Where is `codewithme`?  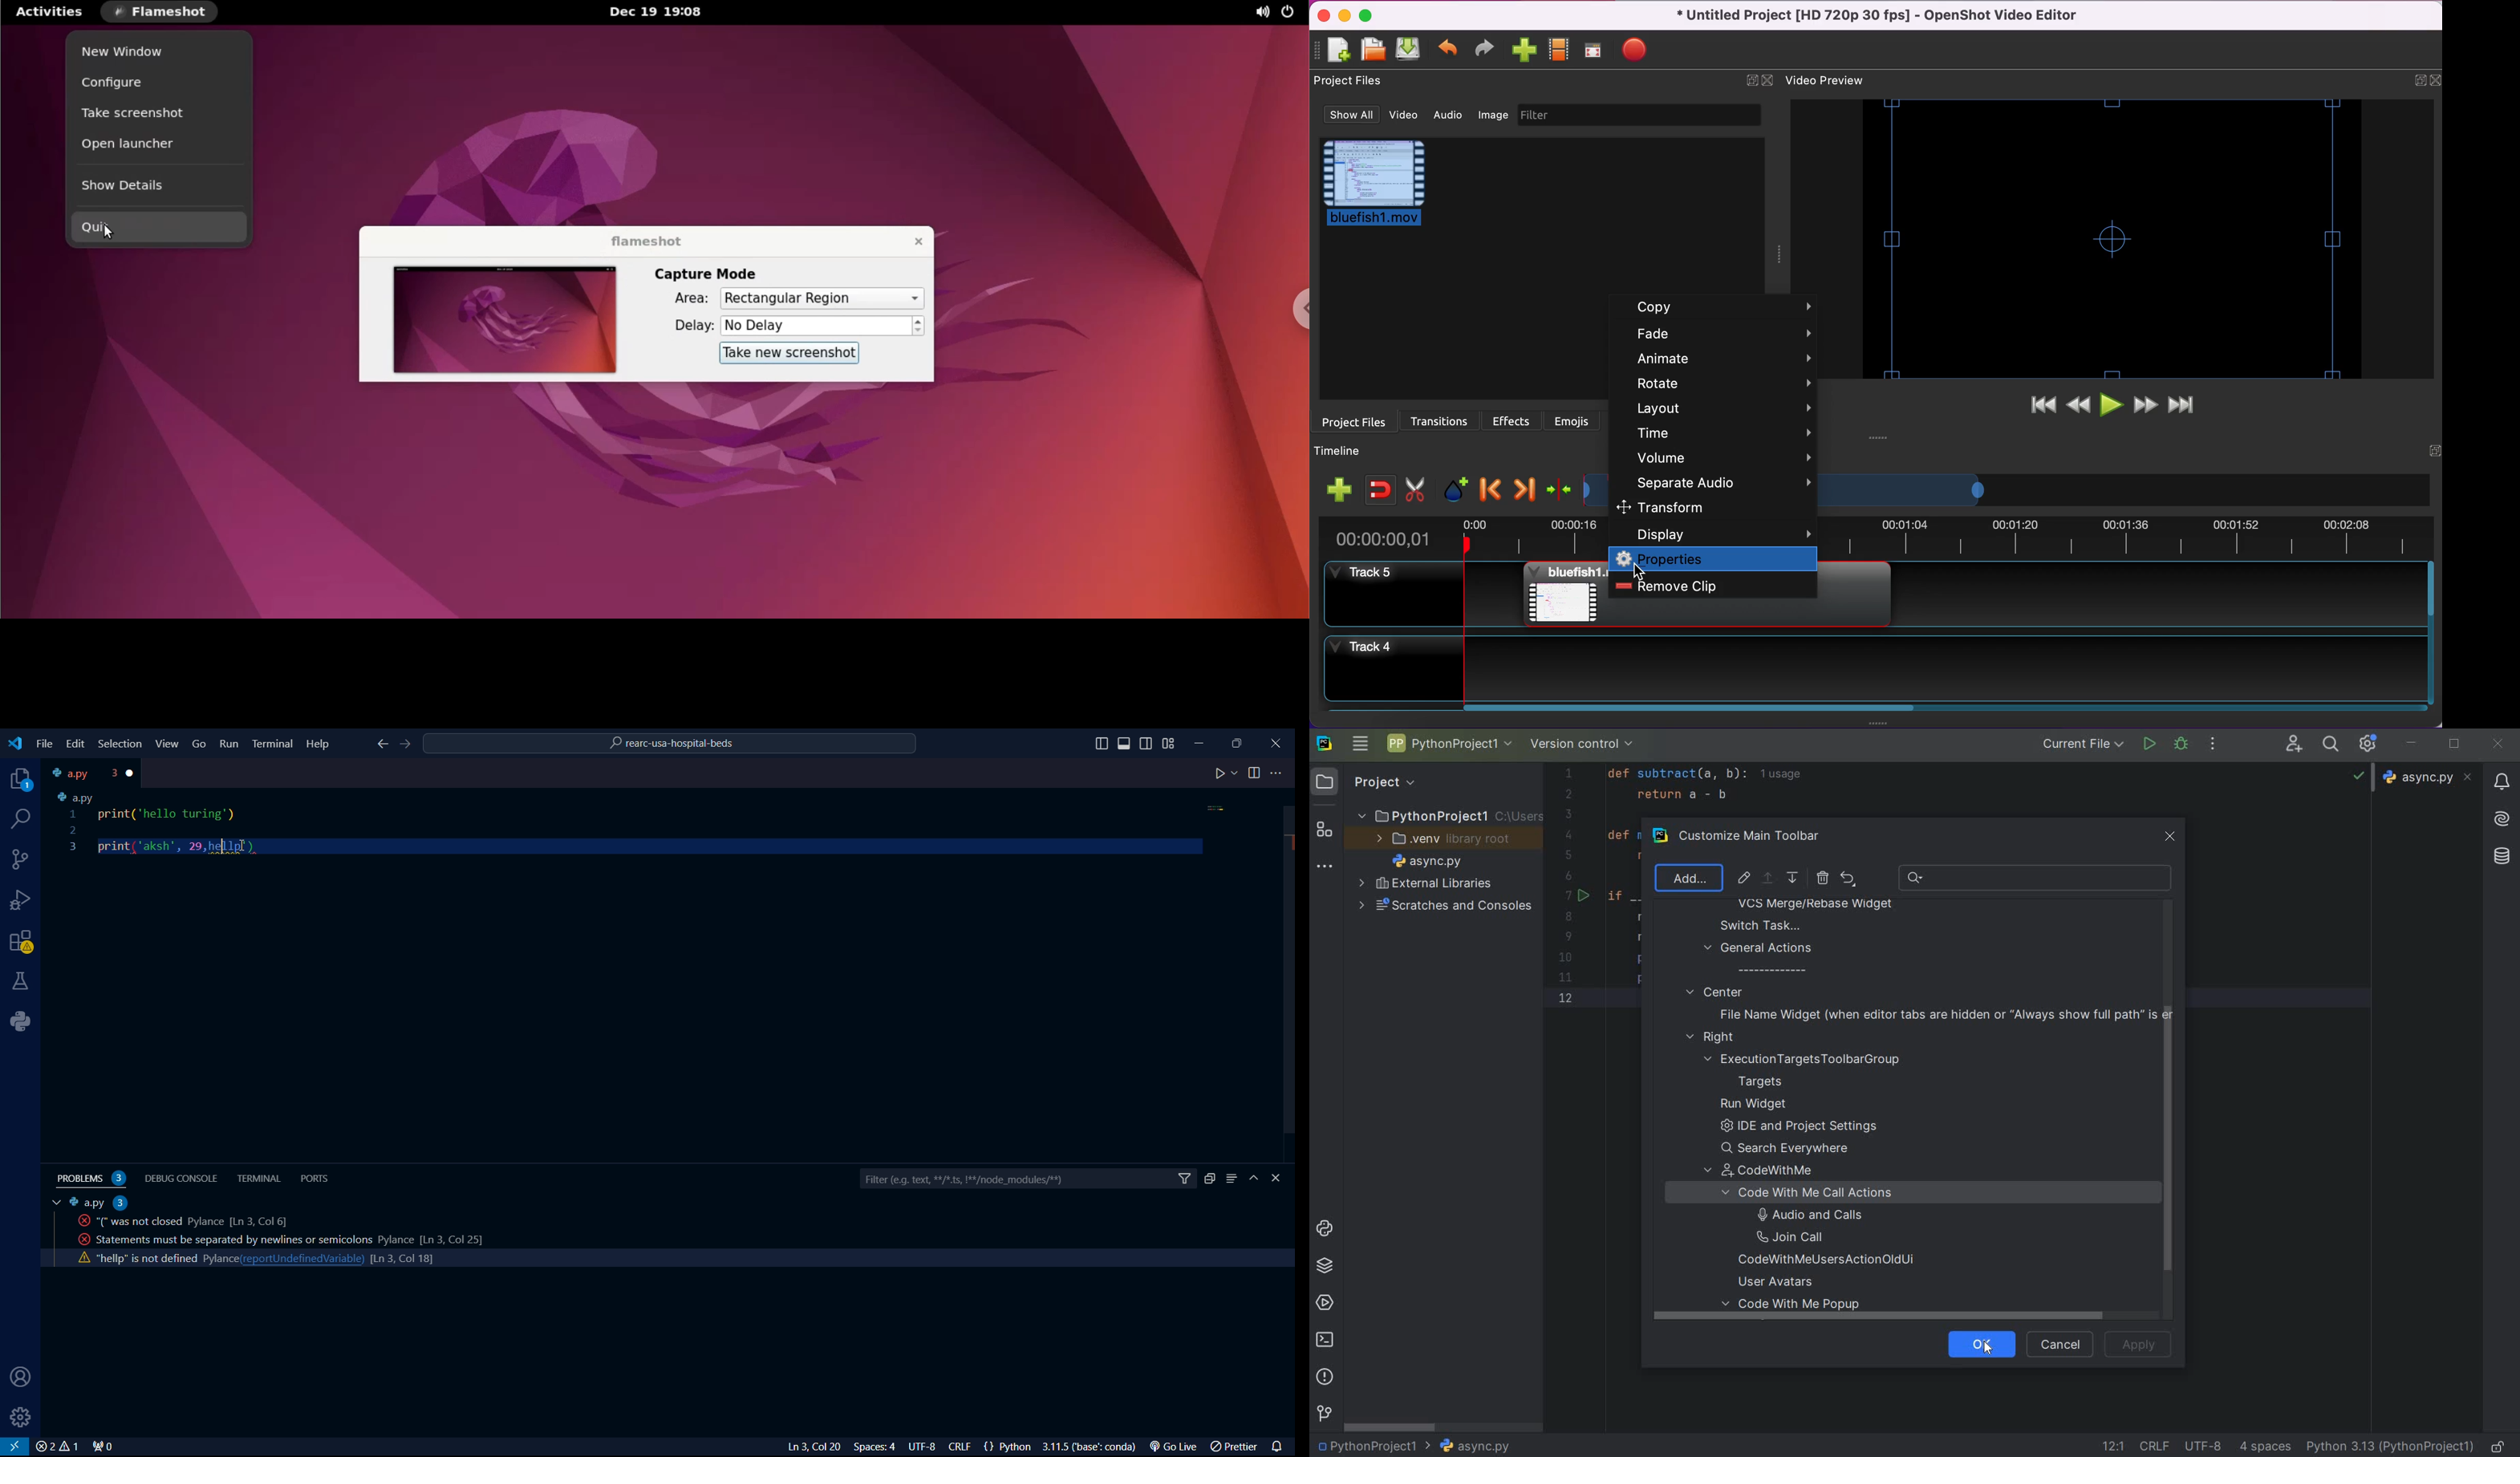
codewithme is located at coordinates (1769, 1173).